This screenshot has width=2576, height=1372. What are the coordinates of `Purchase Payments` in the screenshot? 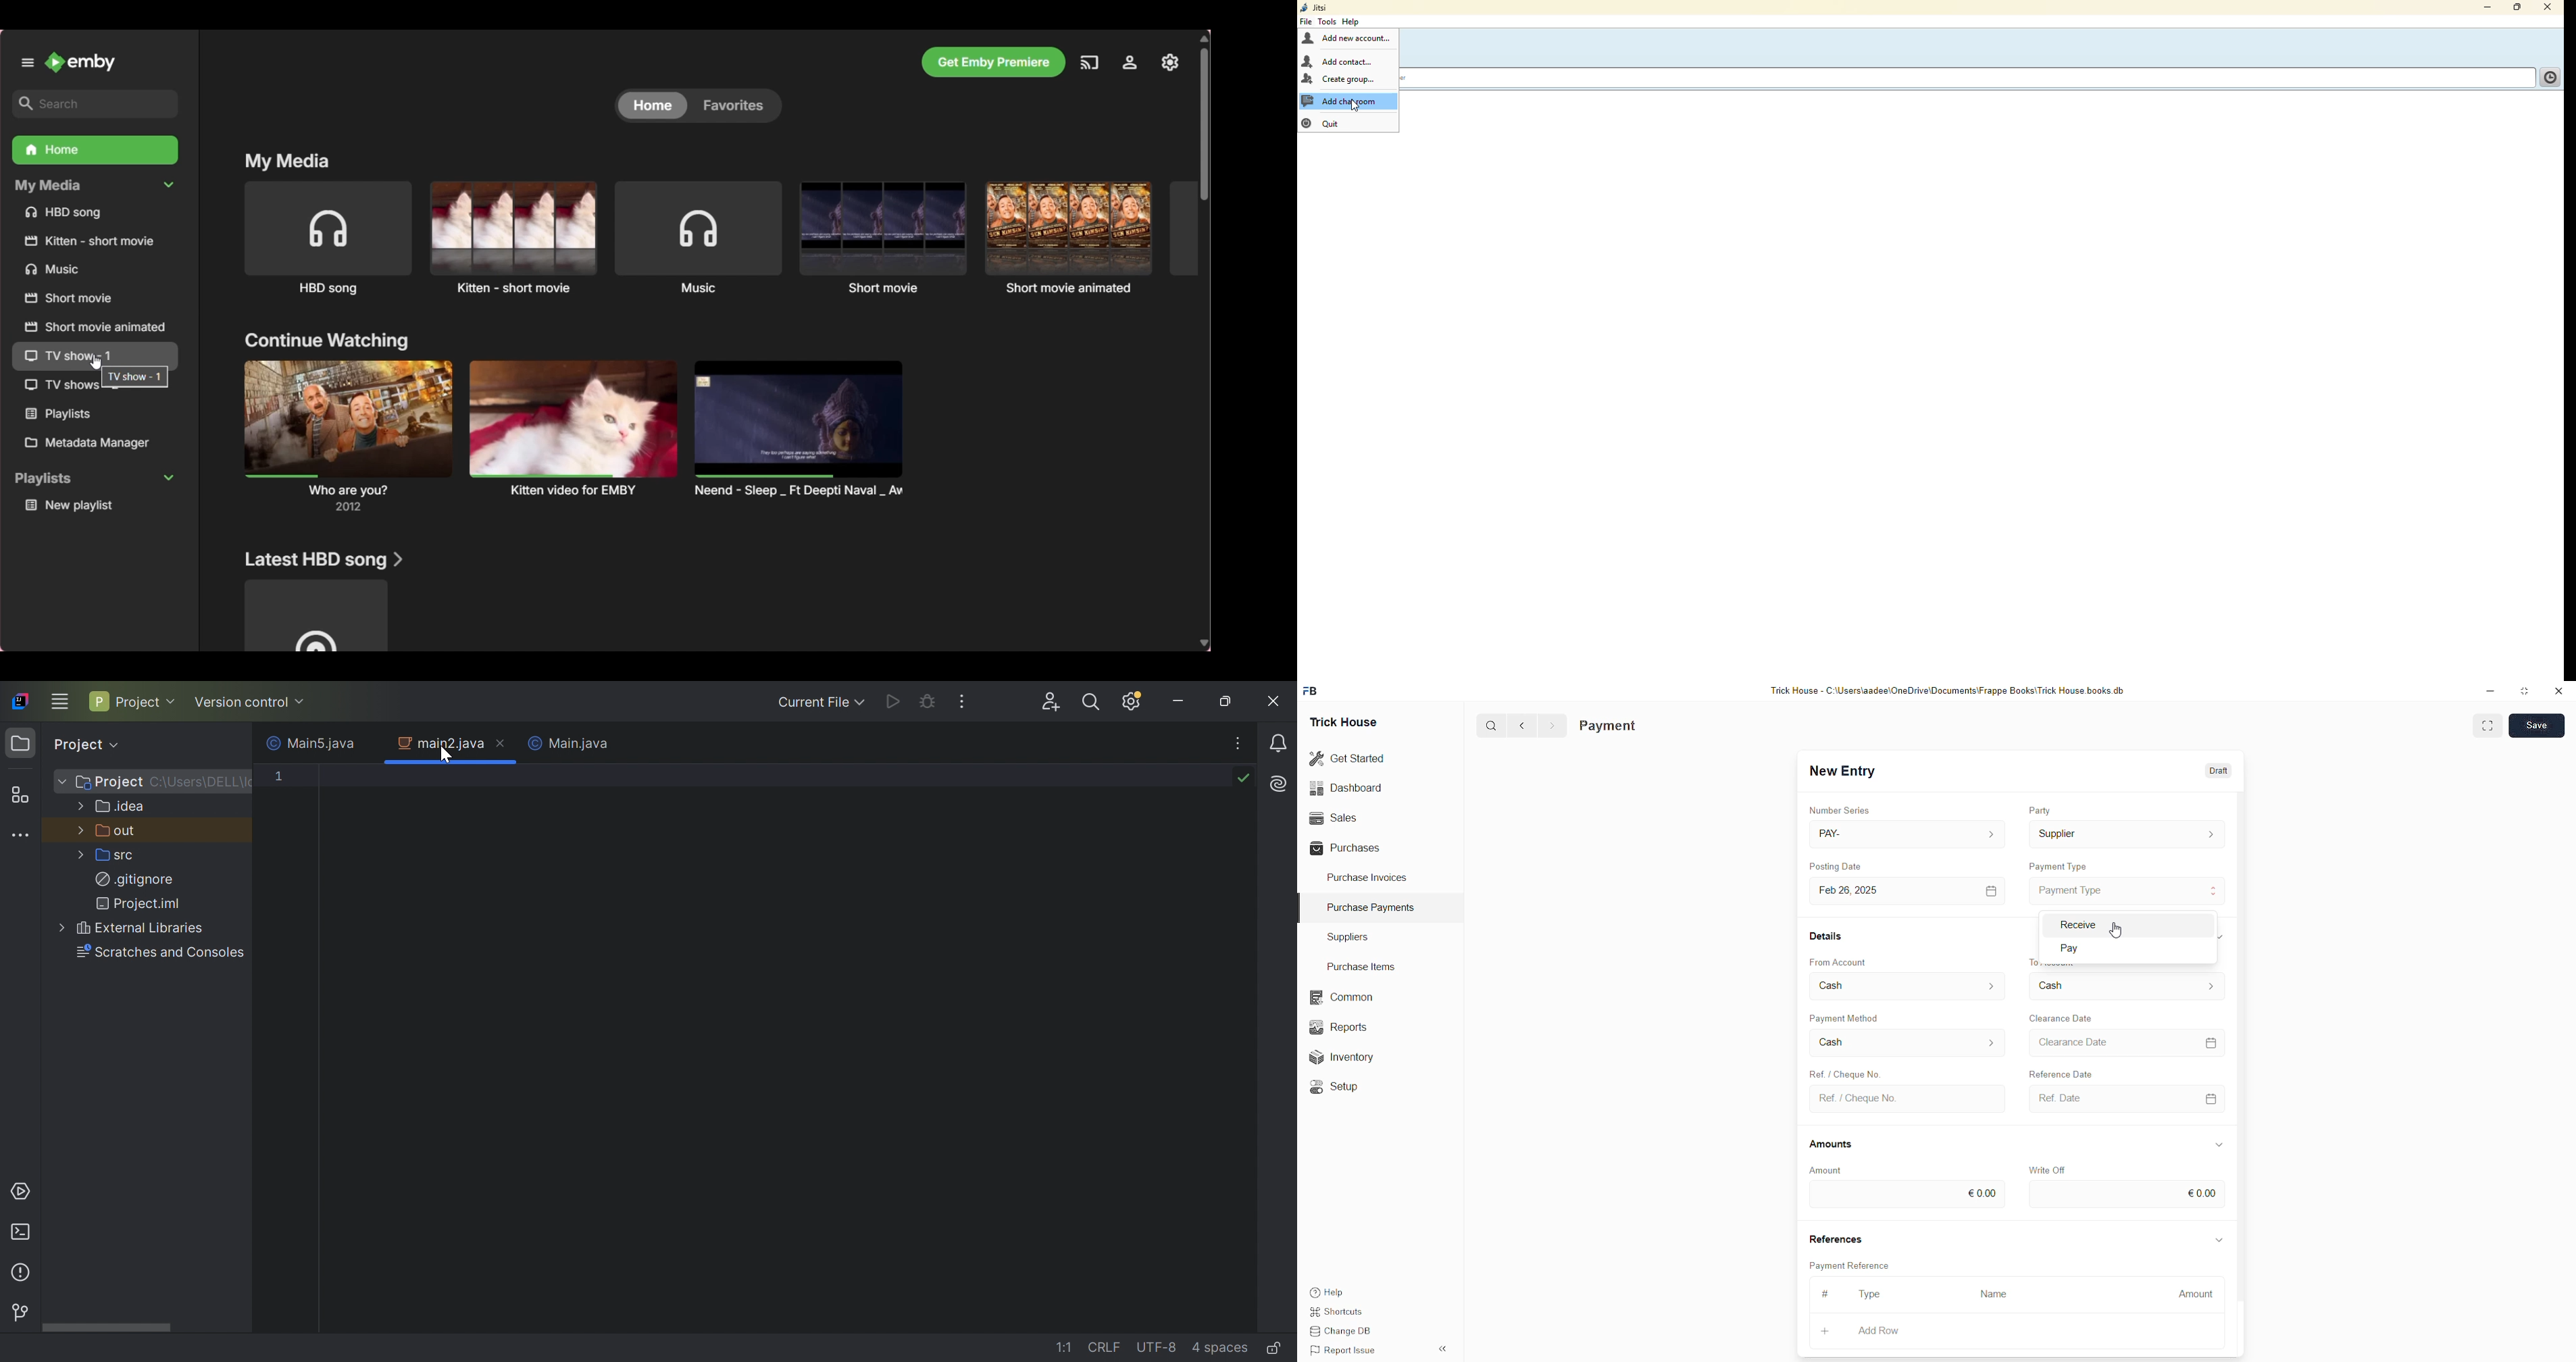 It's located at (1375, 908).